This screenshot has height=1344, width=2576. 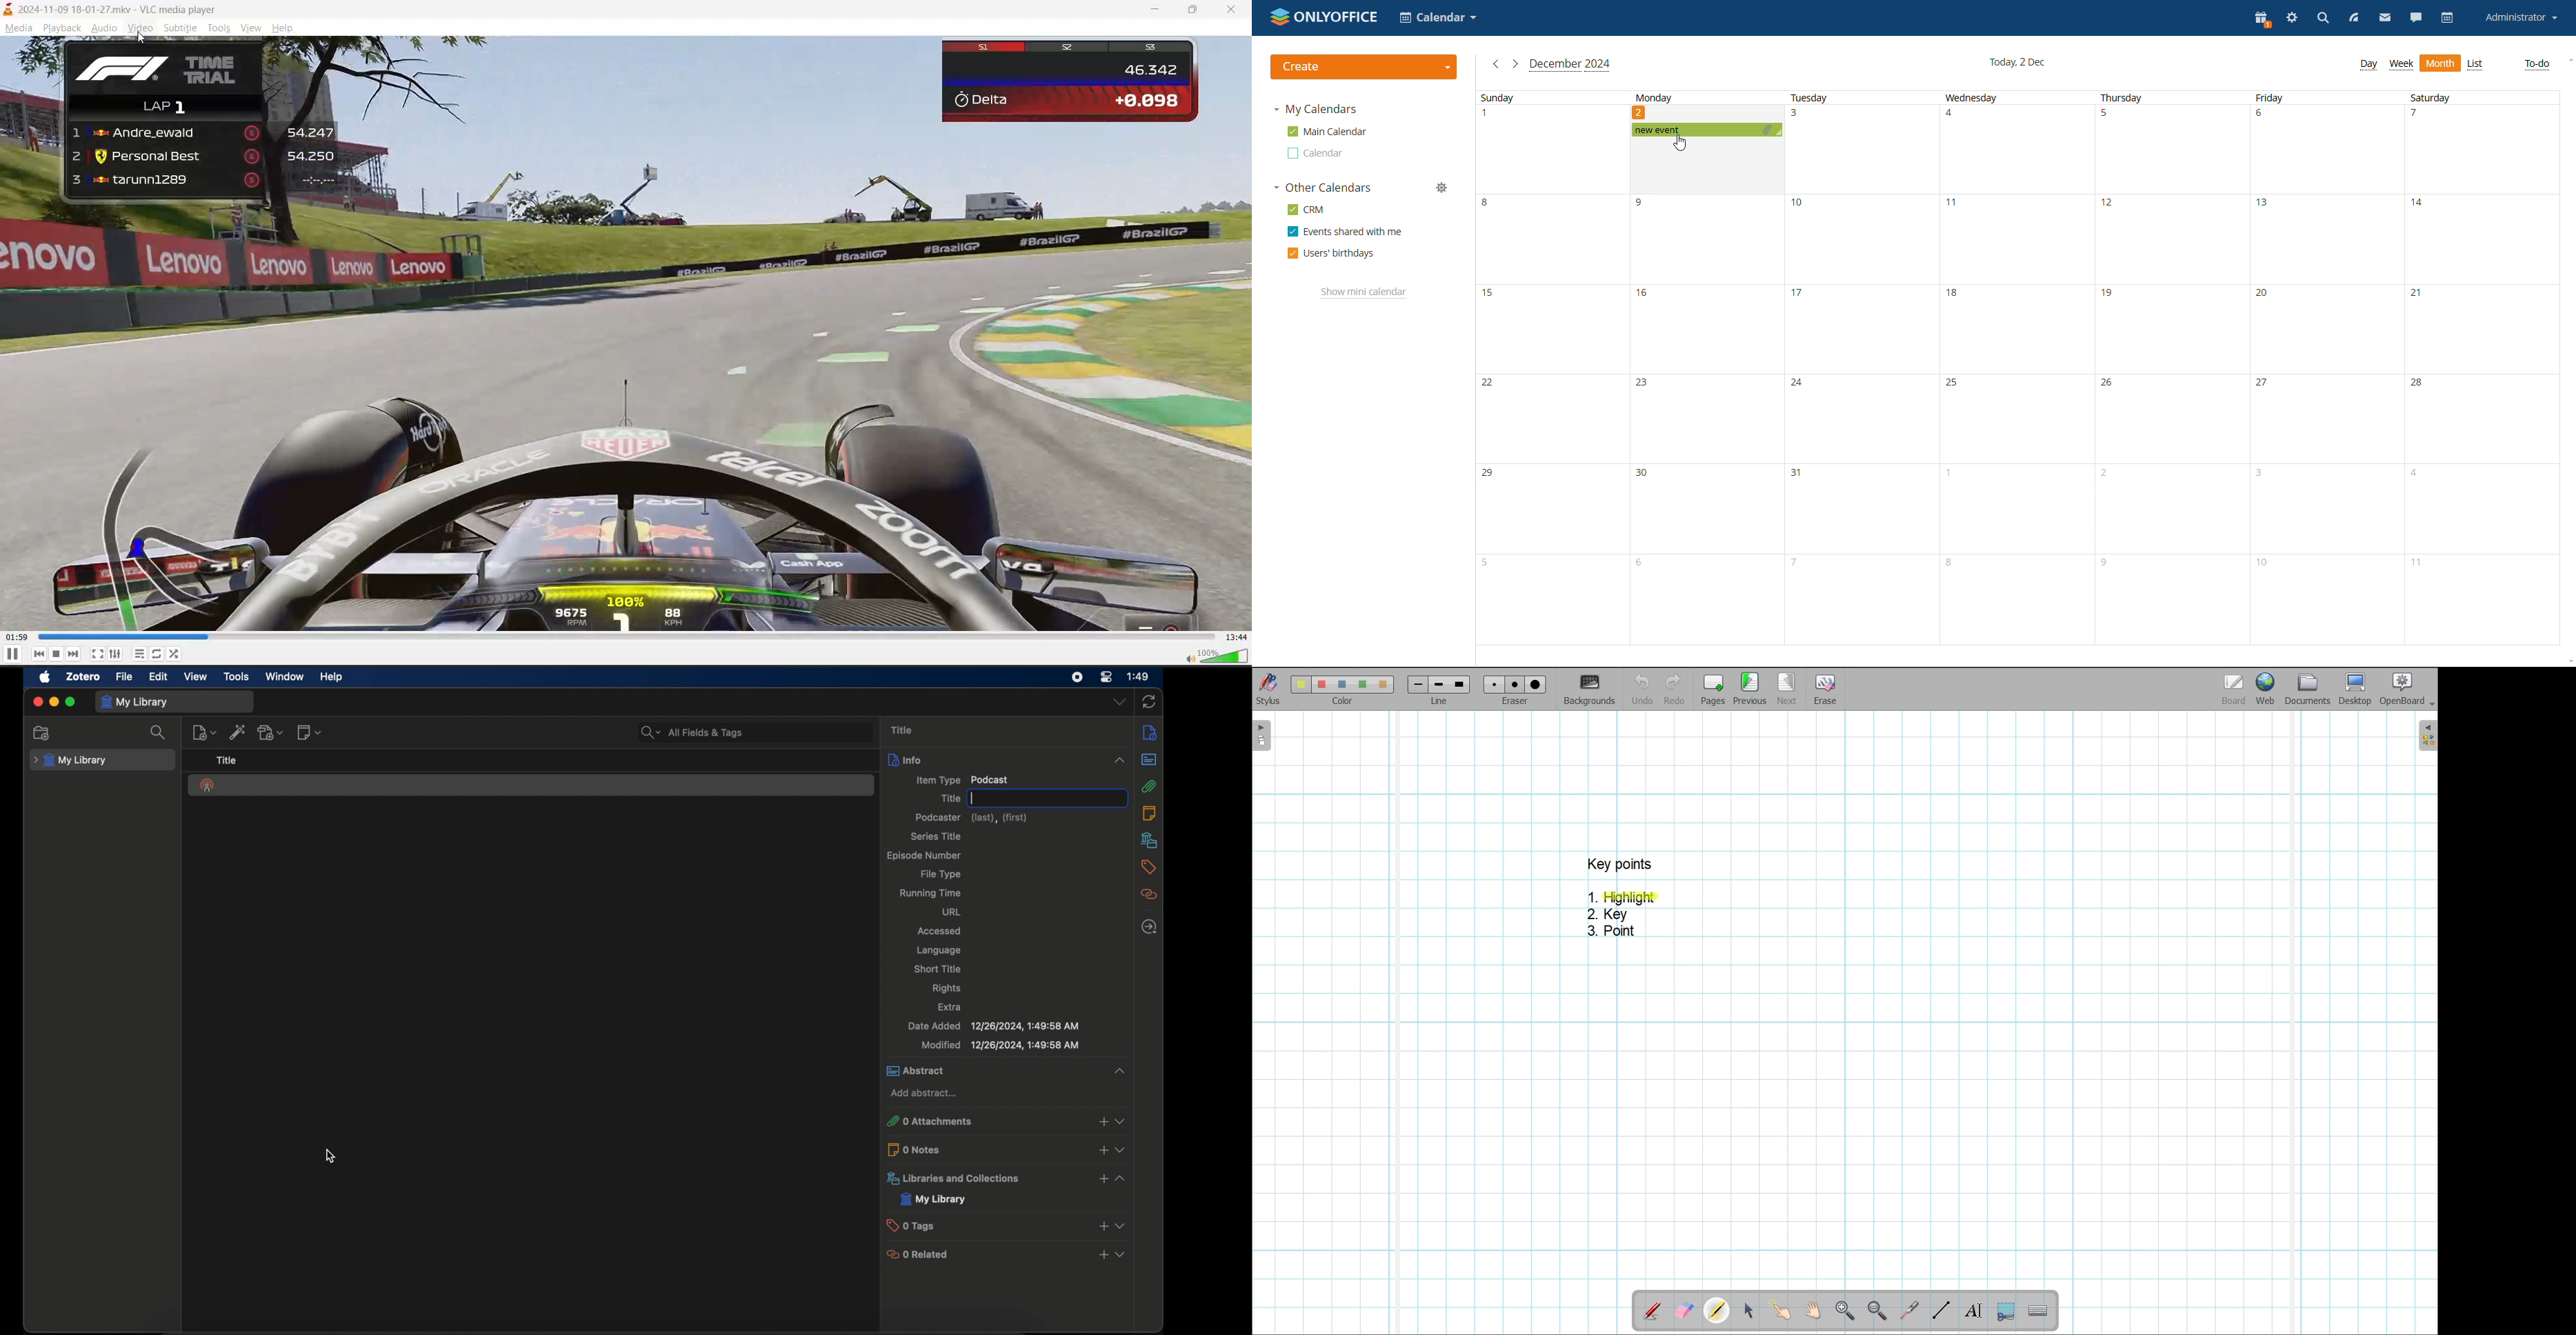 I want to click on 8, so click(x=1491, y=206).